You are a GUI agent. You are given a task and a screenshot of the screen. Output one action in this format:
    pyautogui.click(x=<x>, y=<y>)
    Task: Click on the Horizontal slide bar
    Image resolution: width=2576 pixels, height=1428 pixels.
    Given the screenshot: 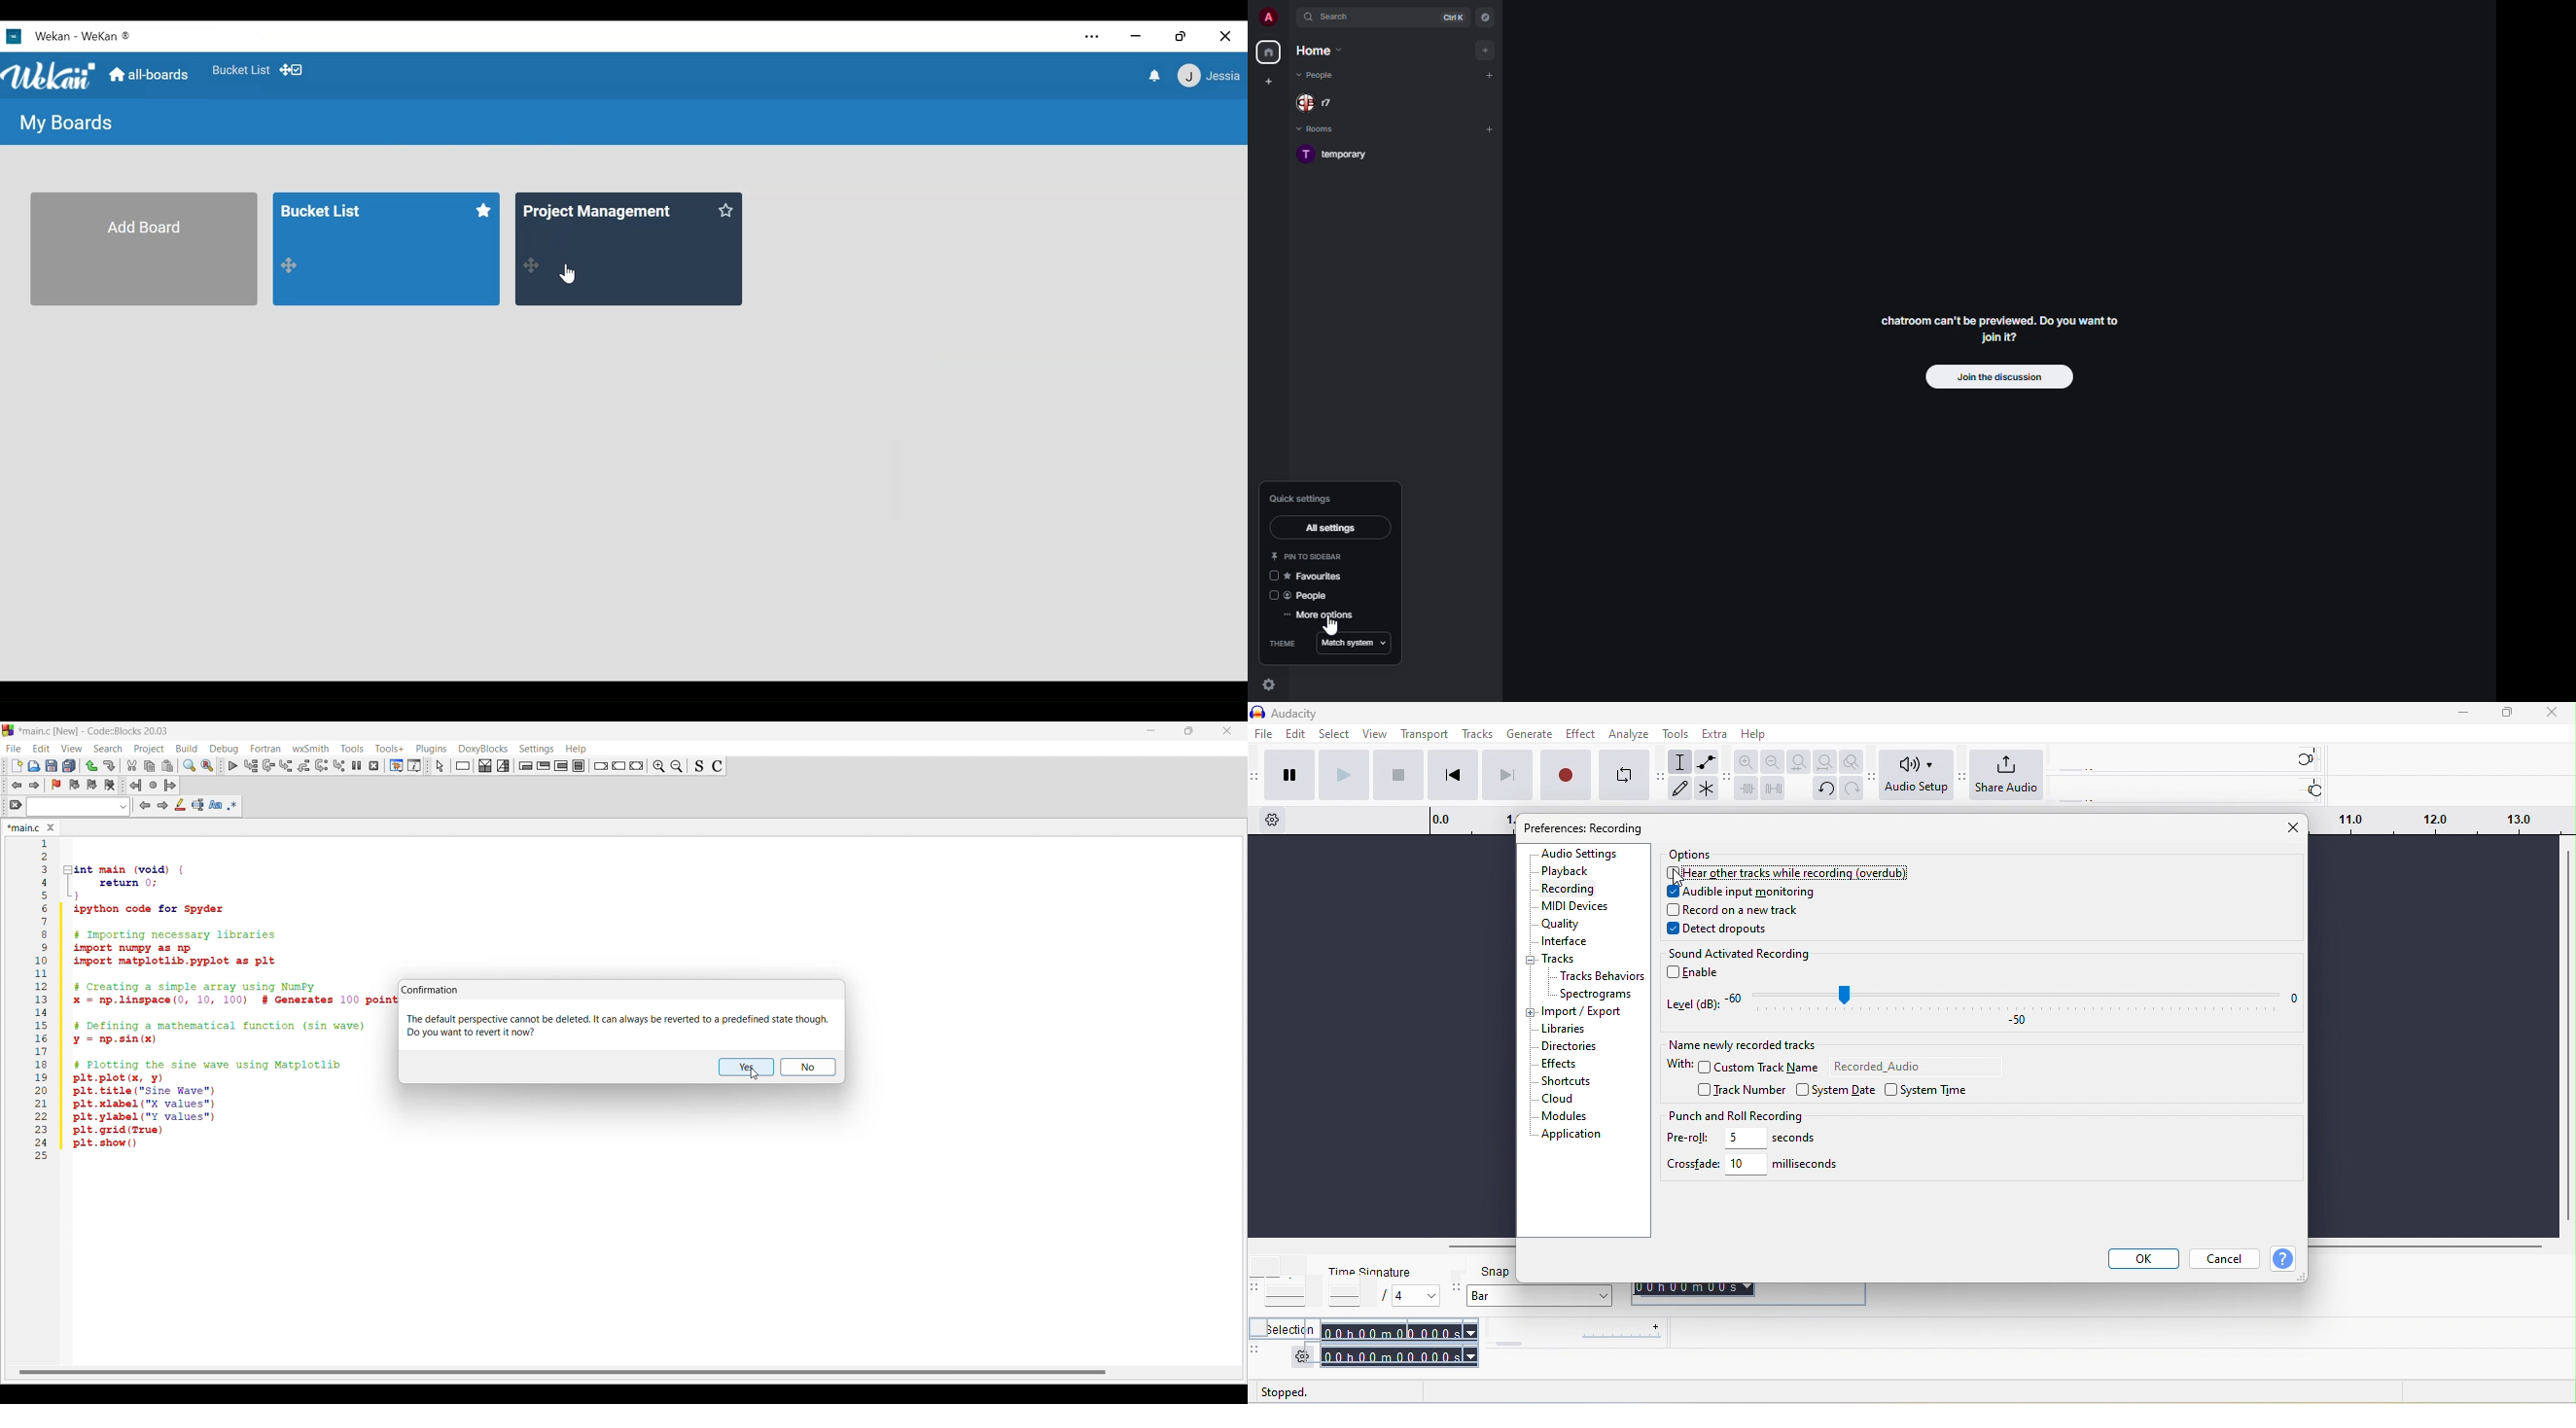 What is the action you would take?
    pyautogui.click(x=562, y=1373)
    